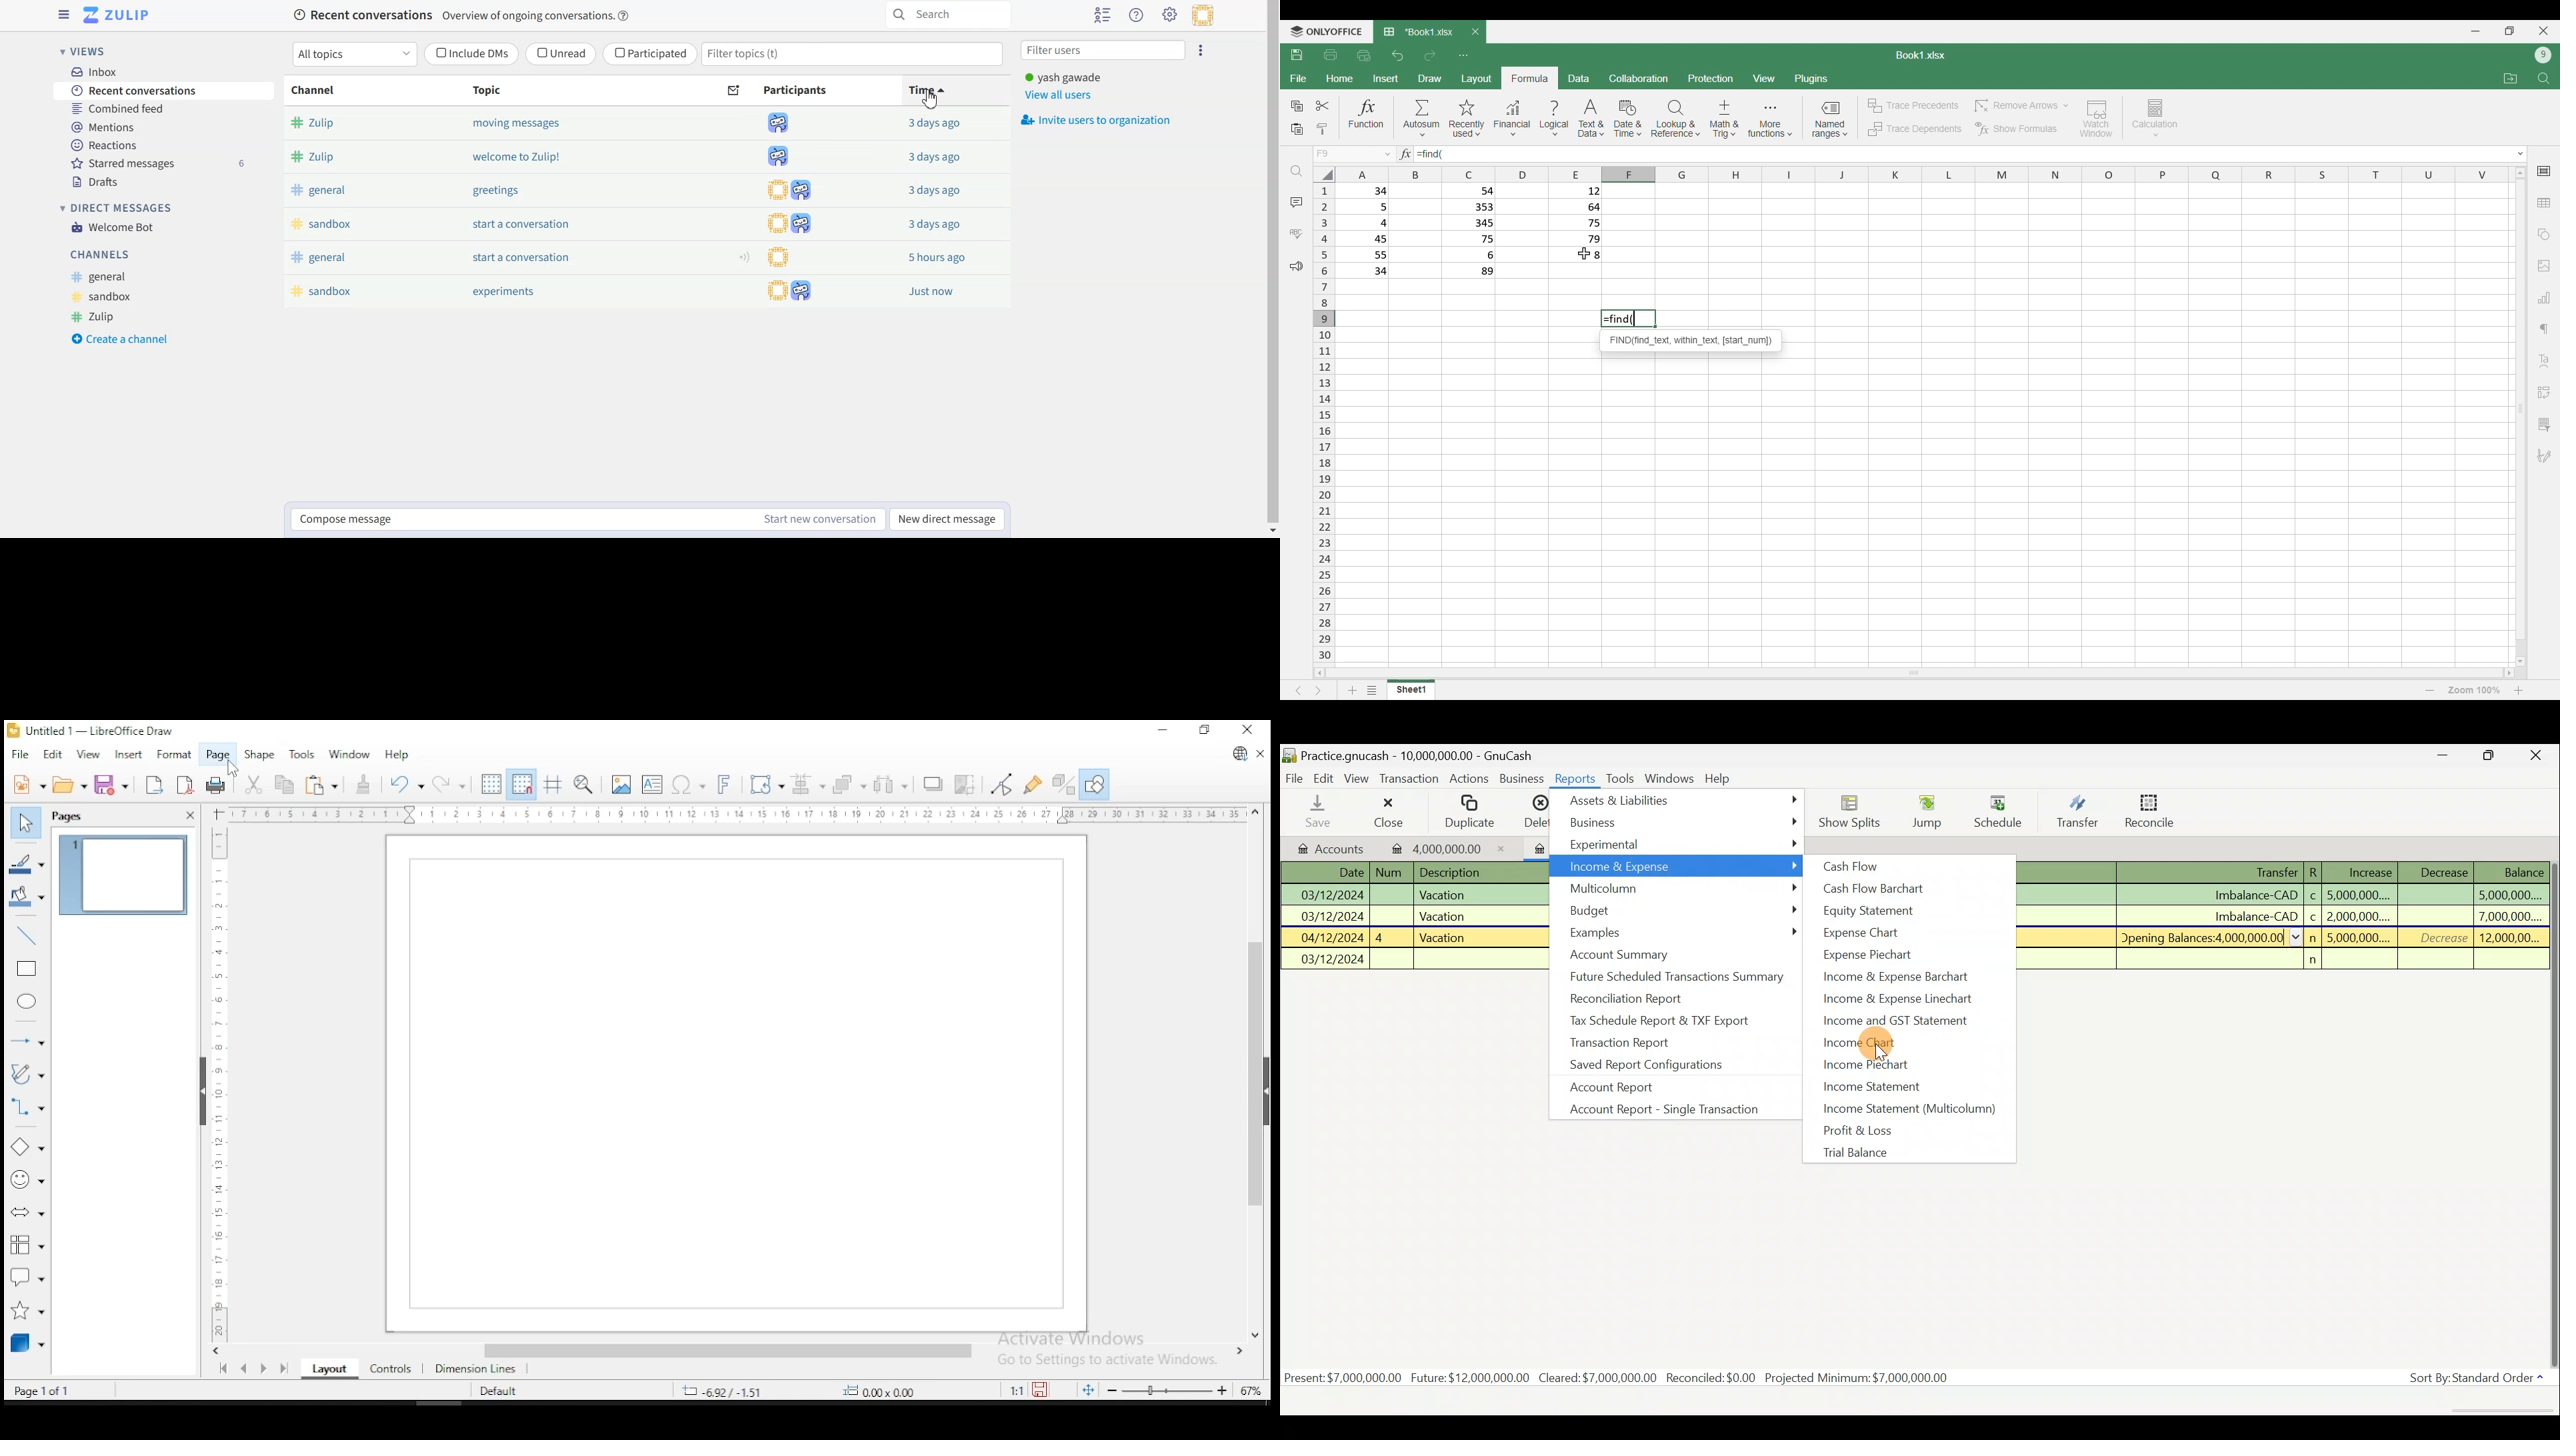 This screenshot has width=2576, height=1456. What do you see at coordinates (1925, 511) in the screenshot?
I see `Current set of cells` at bounding box center [1925, 511].